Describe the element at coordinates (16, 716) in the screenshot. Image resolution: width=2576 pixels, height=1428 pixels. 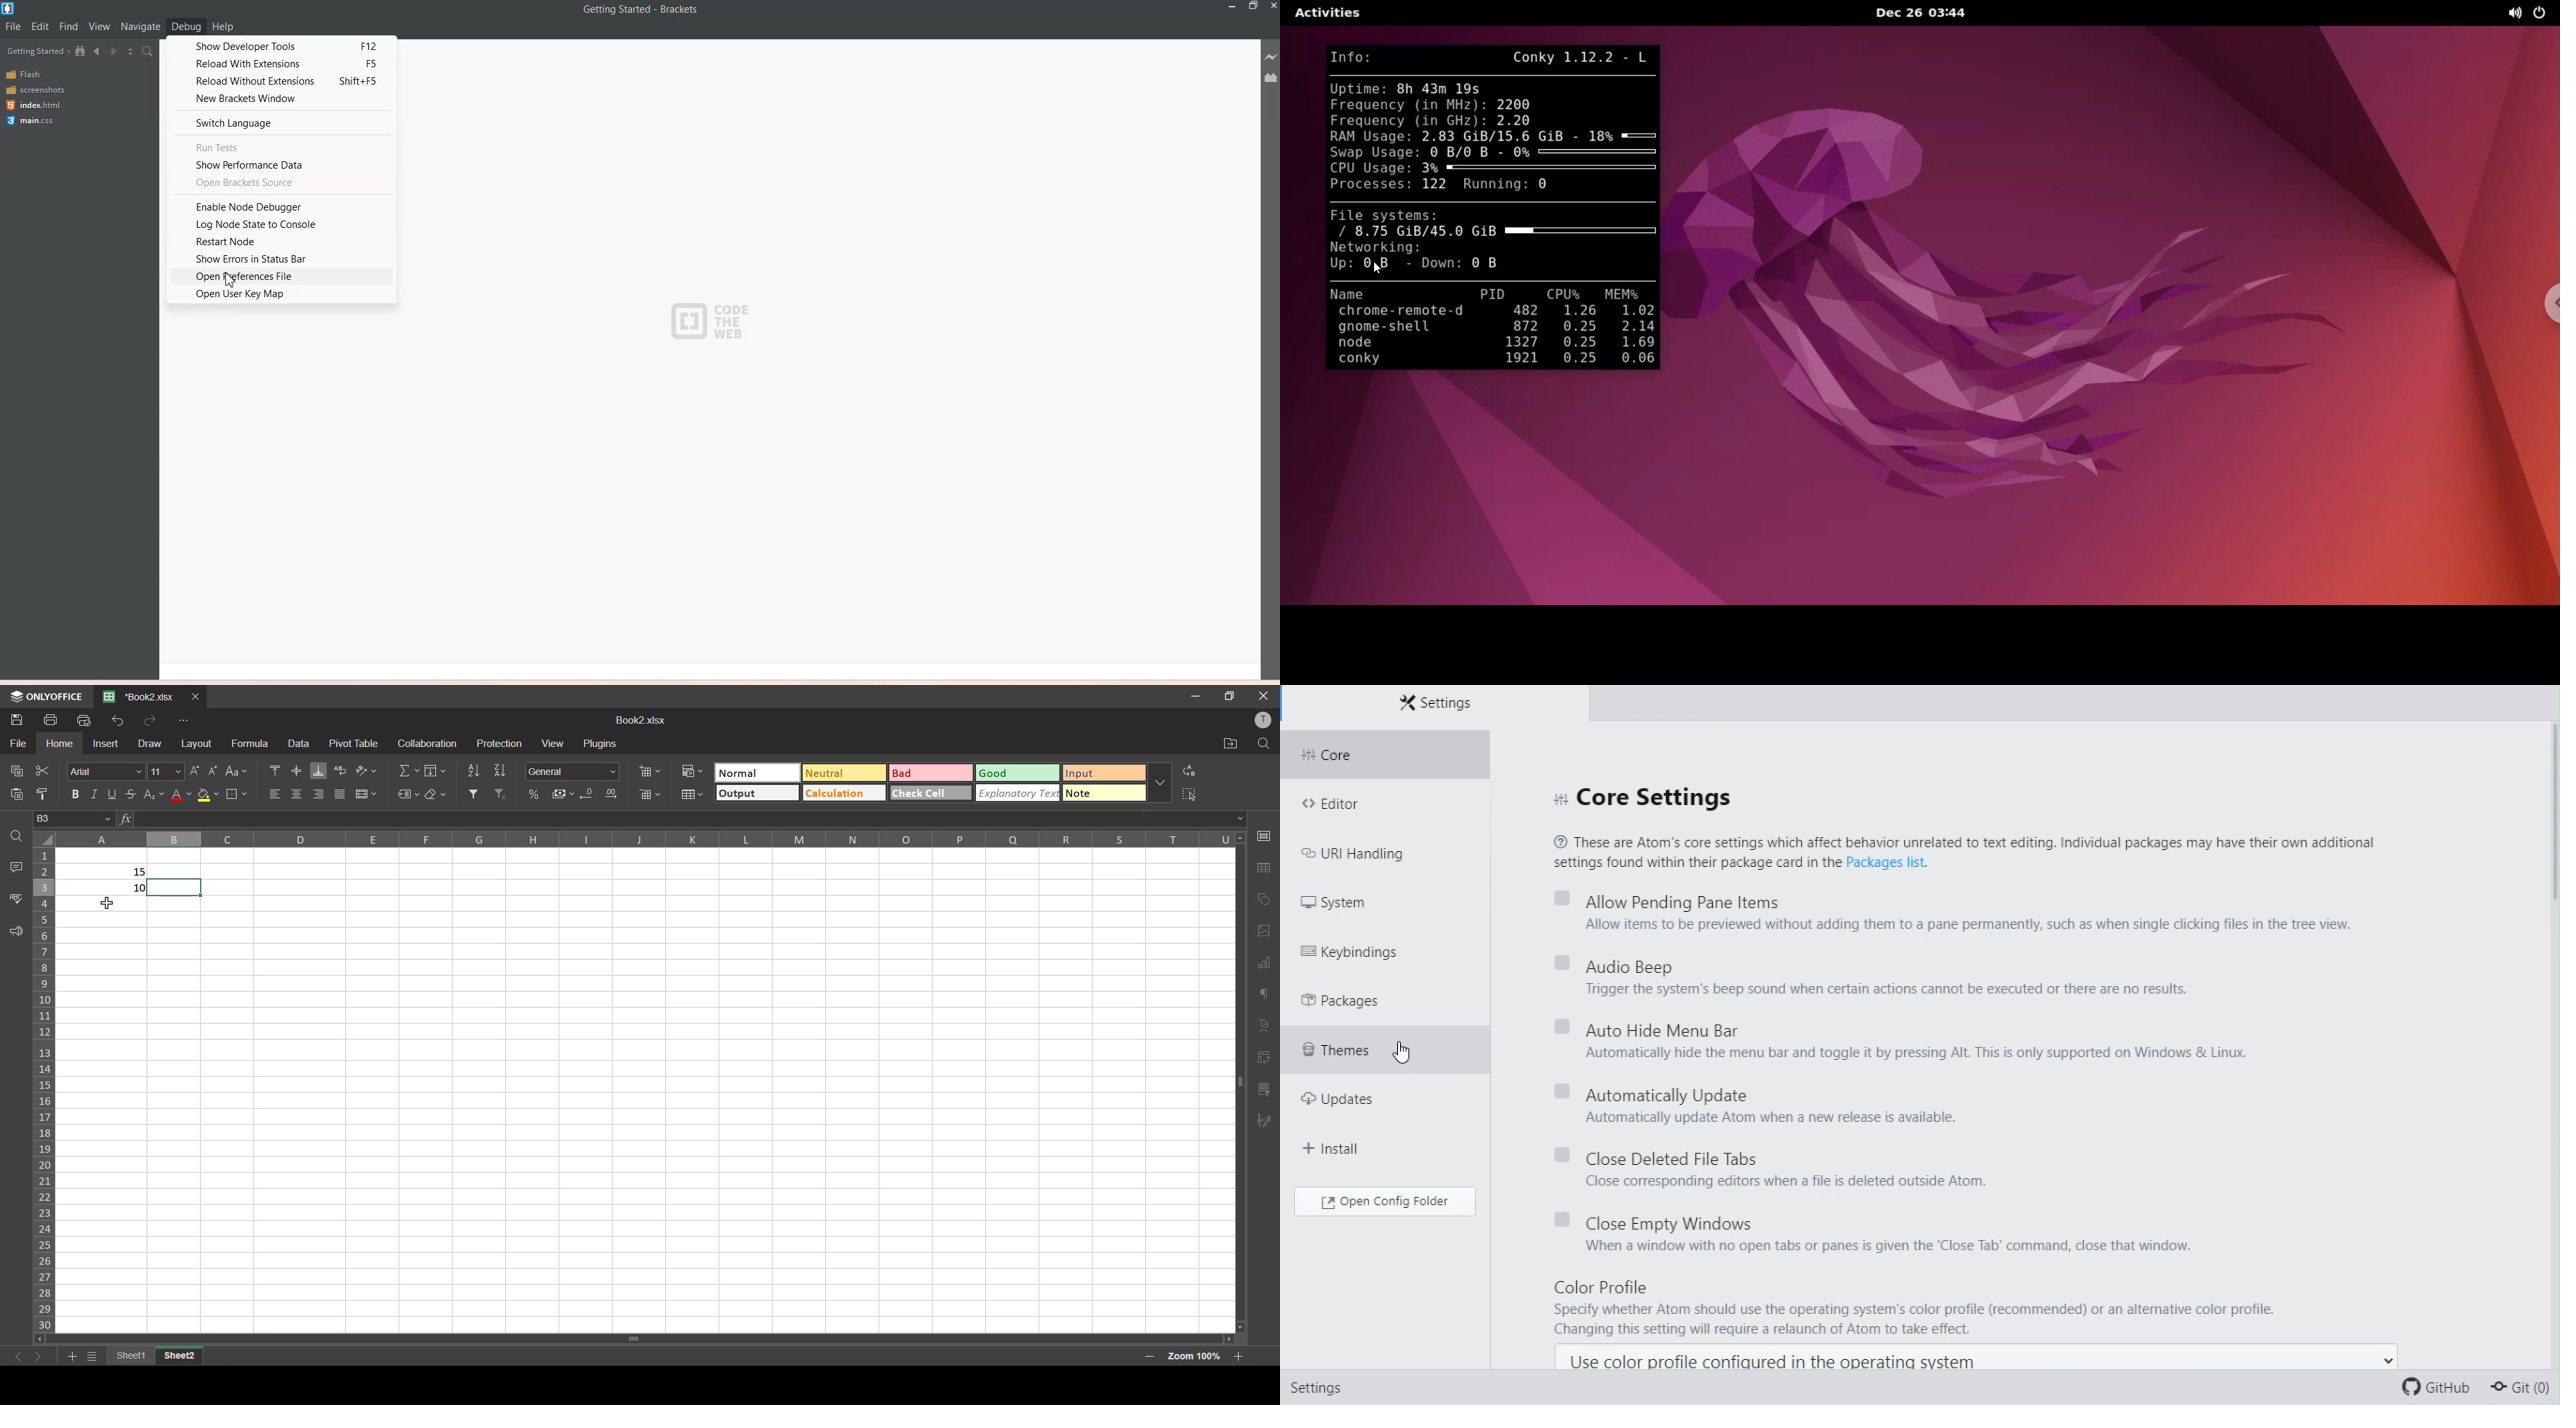
I see `save` at that location.